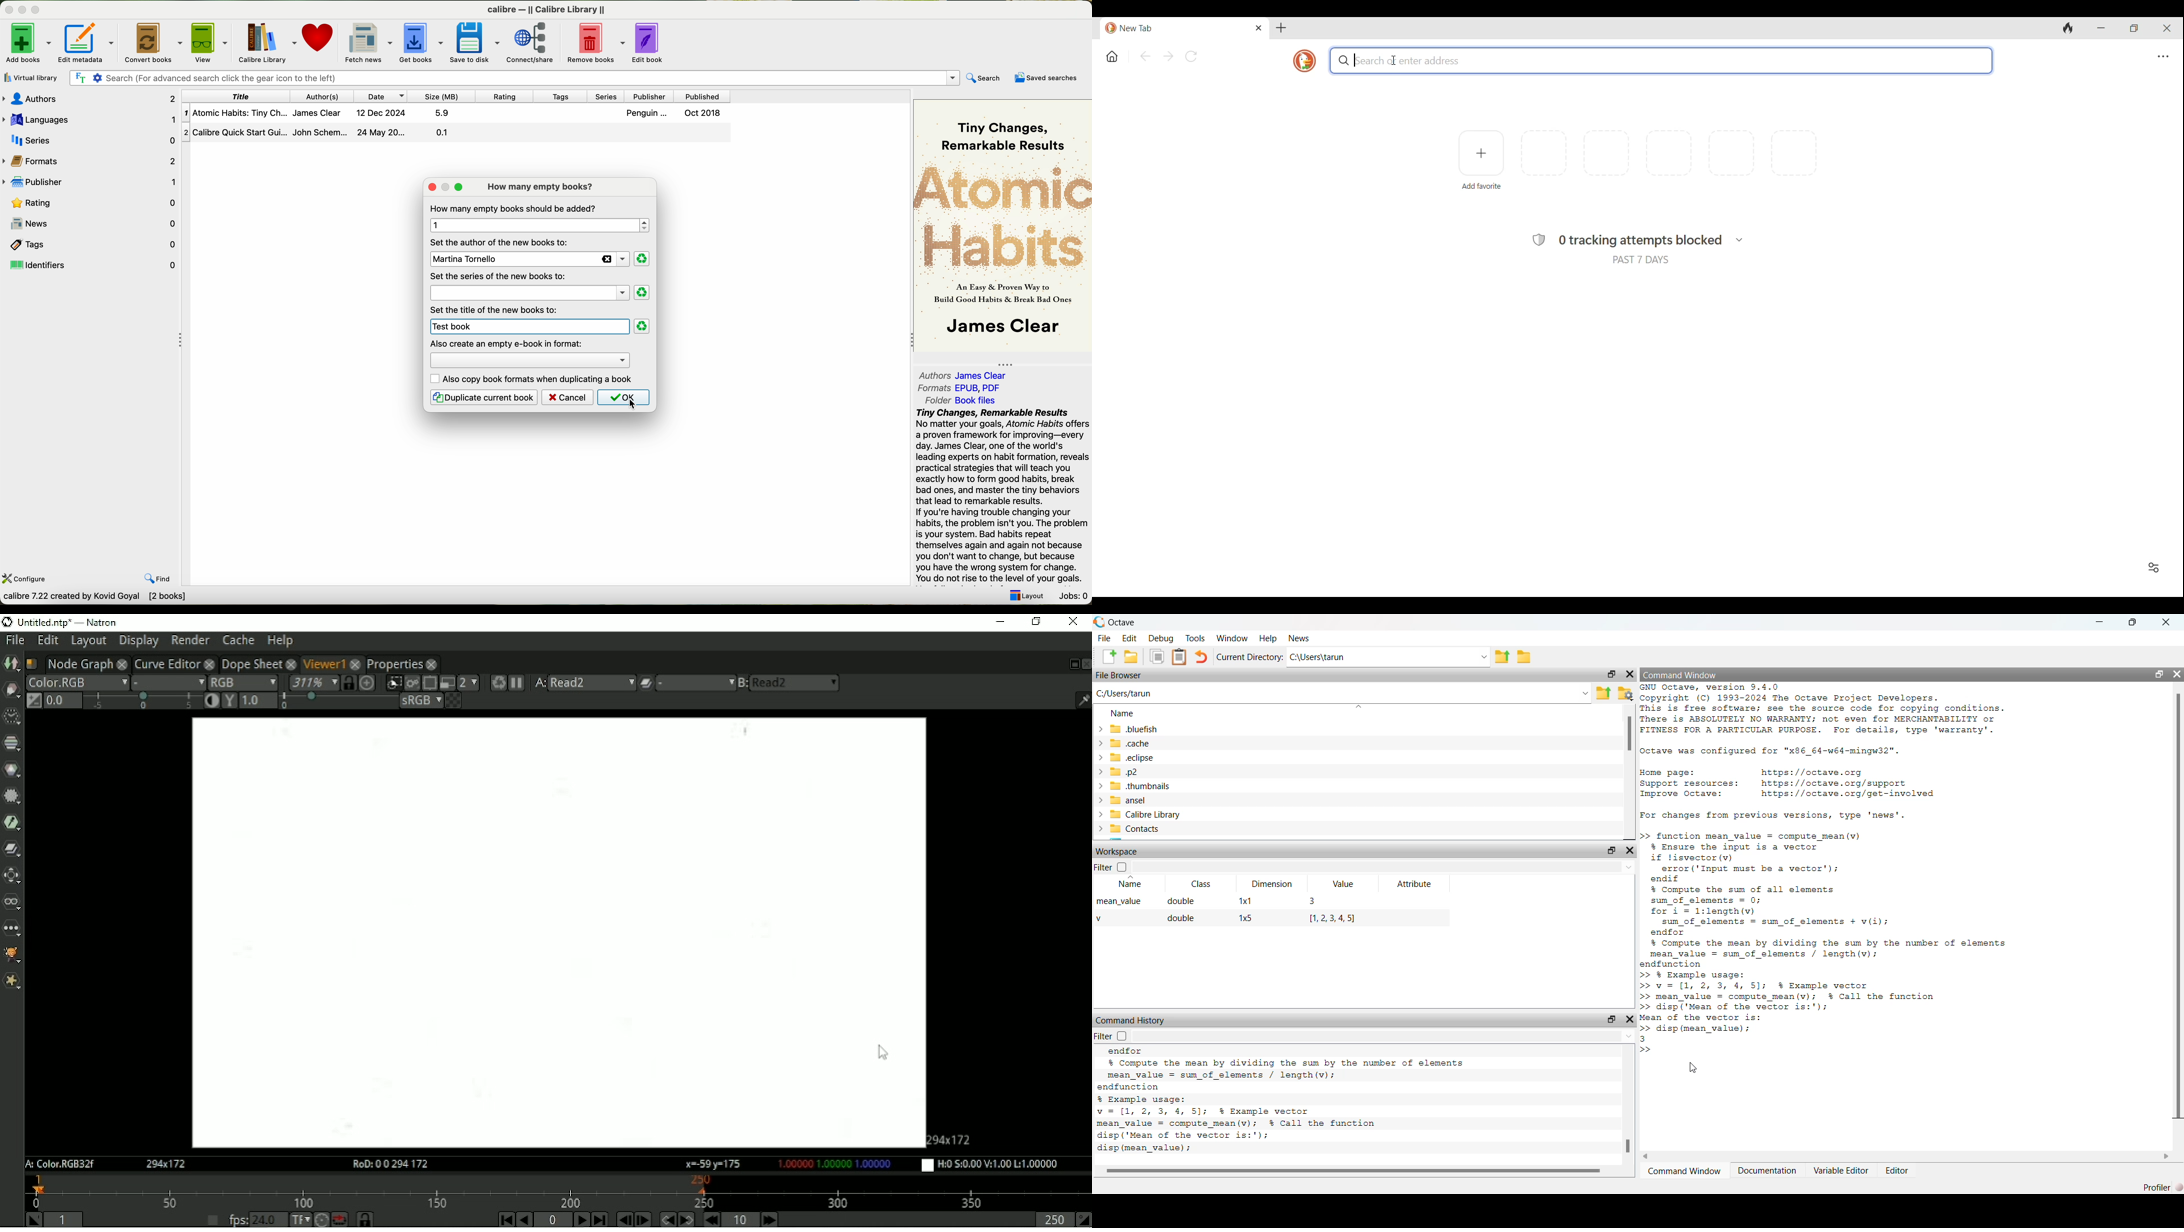  I want to click on authors, so click(967, 375).